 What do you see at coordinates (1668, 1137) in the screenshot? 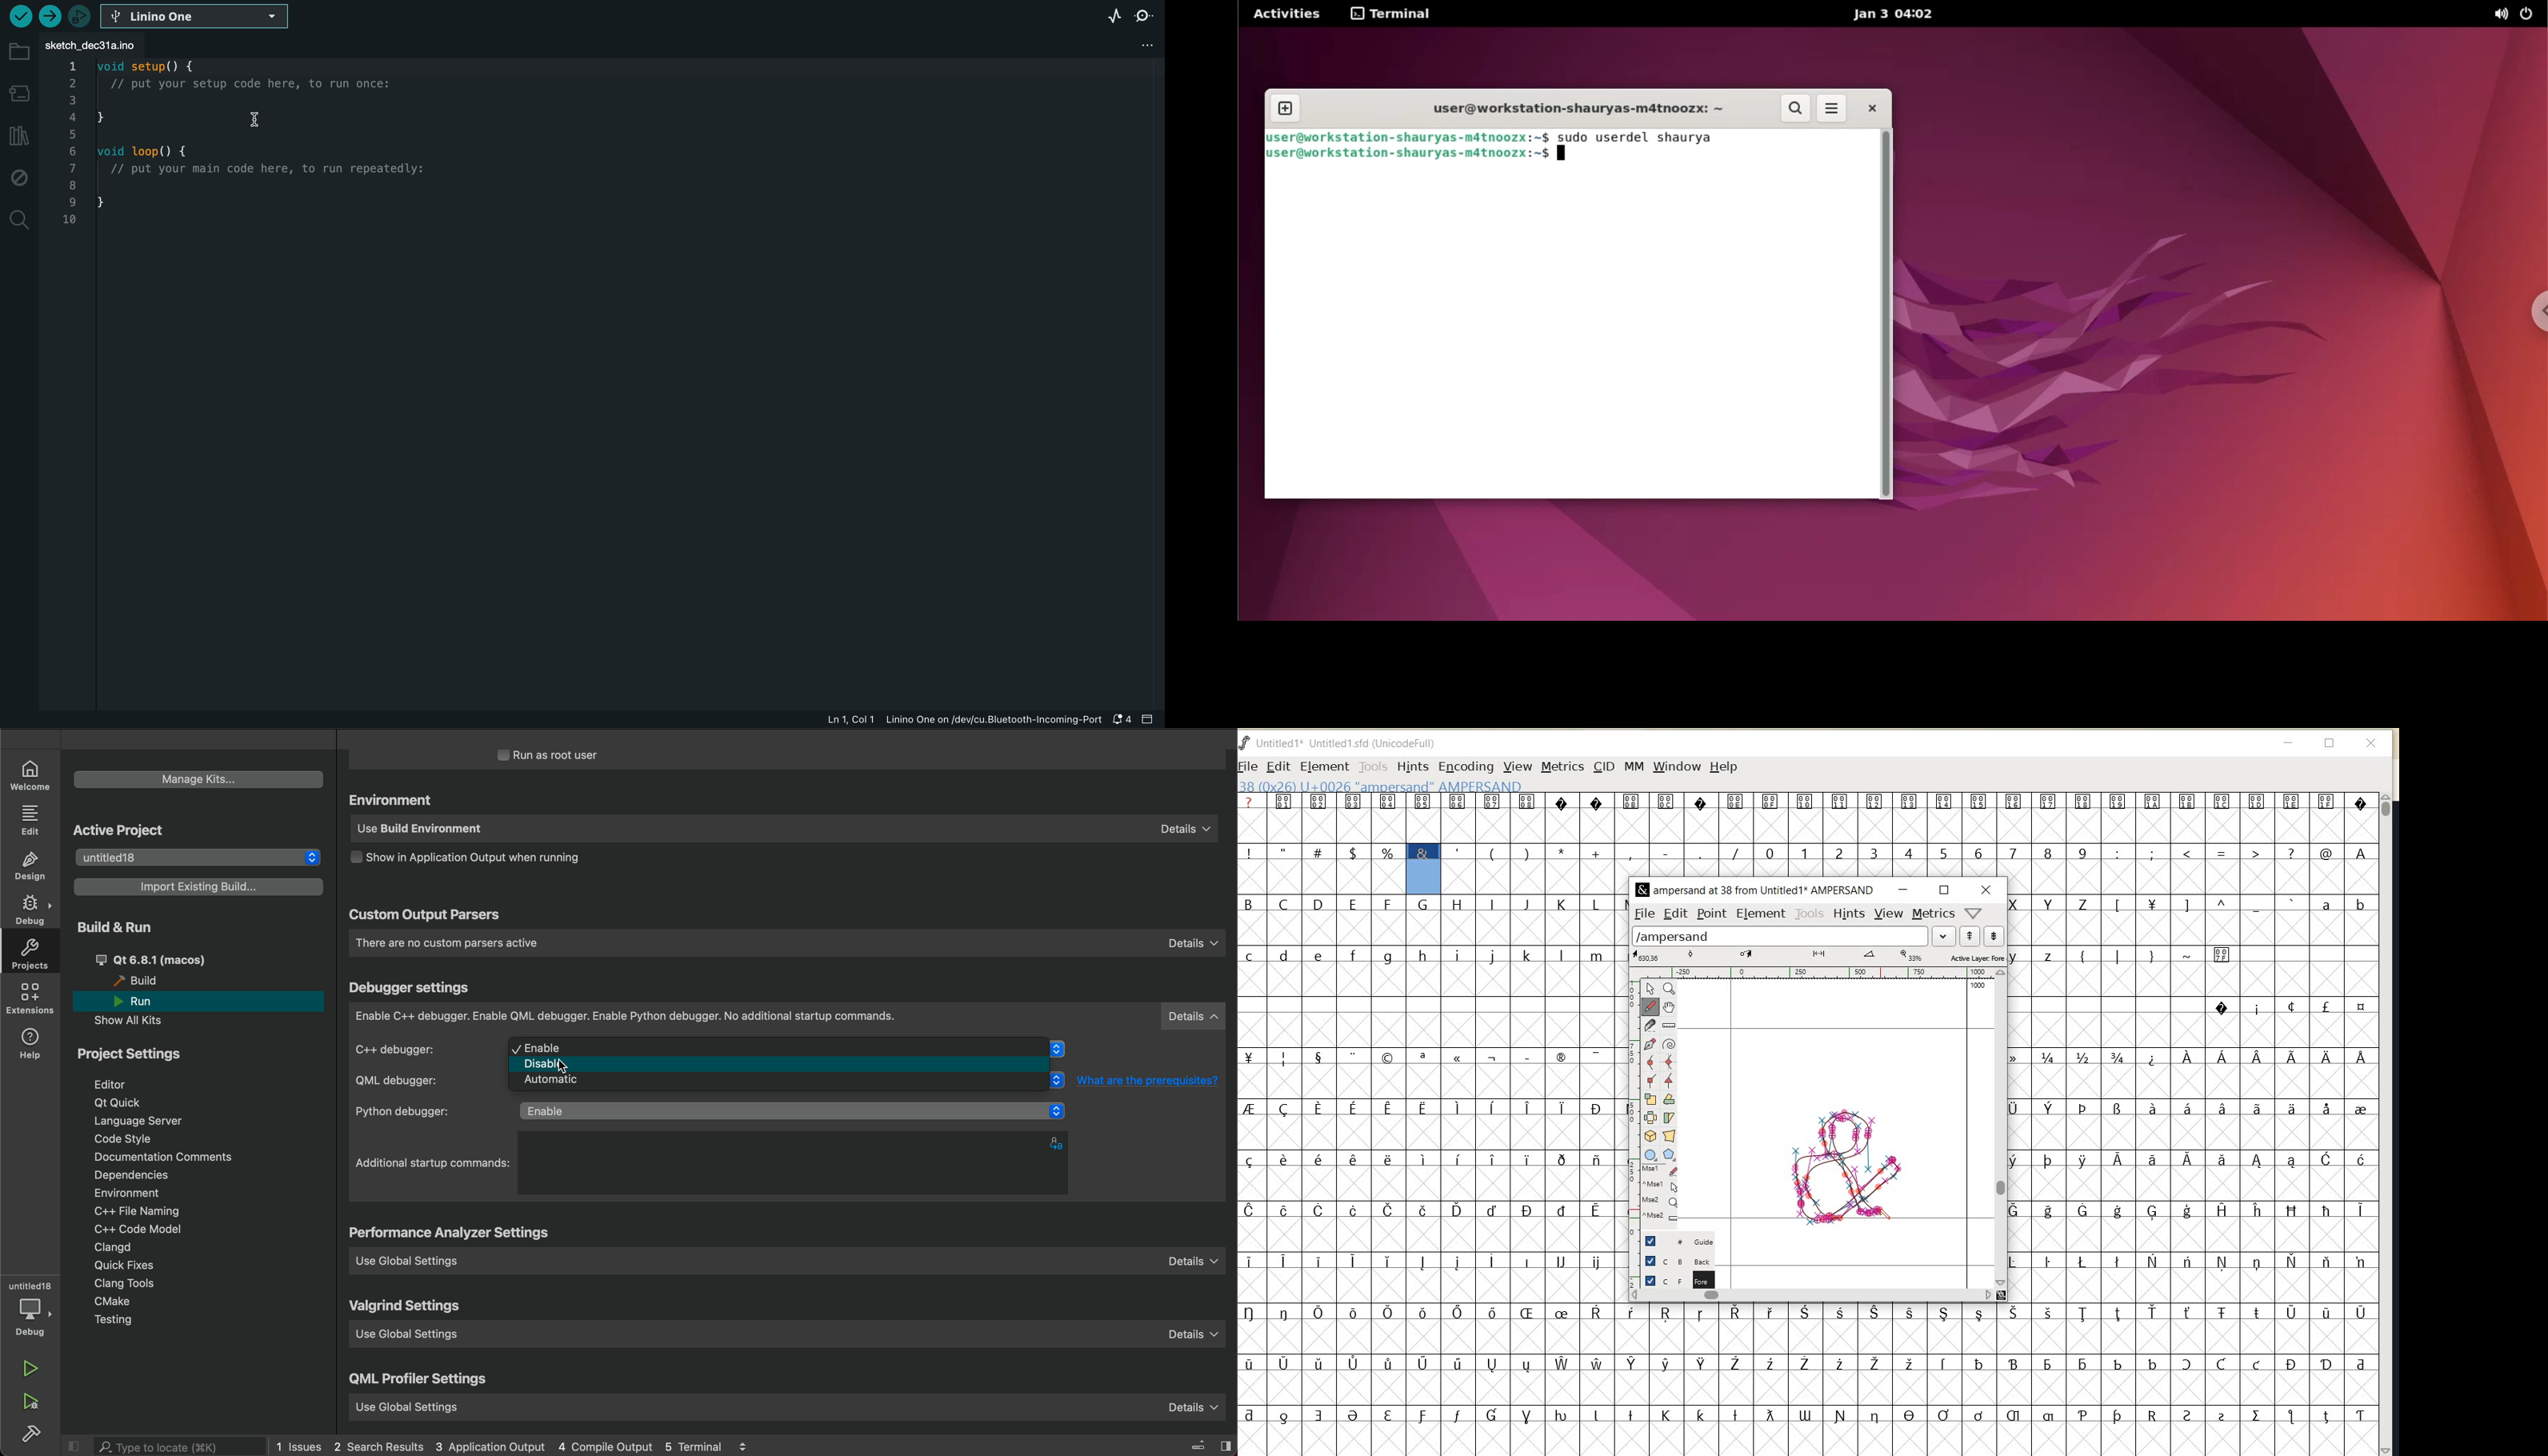
I see `perform a perspective transformation on the selection` at bounding box center [1668, 1137].